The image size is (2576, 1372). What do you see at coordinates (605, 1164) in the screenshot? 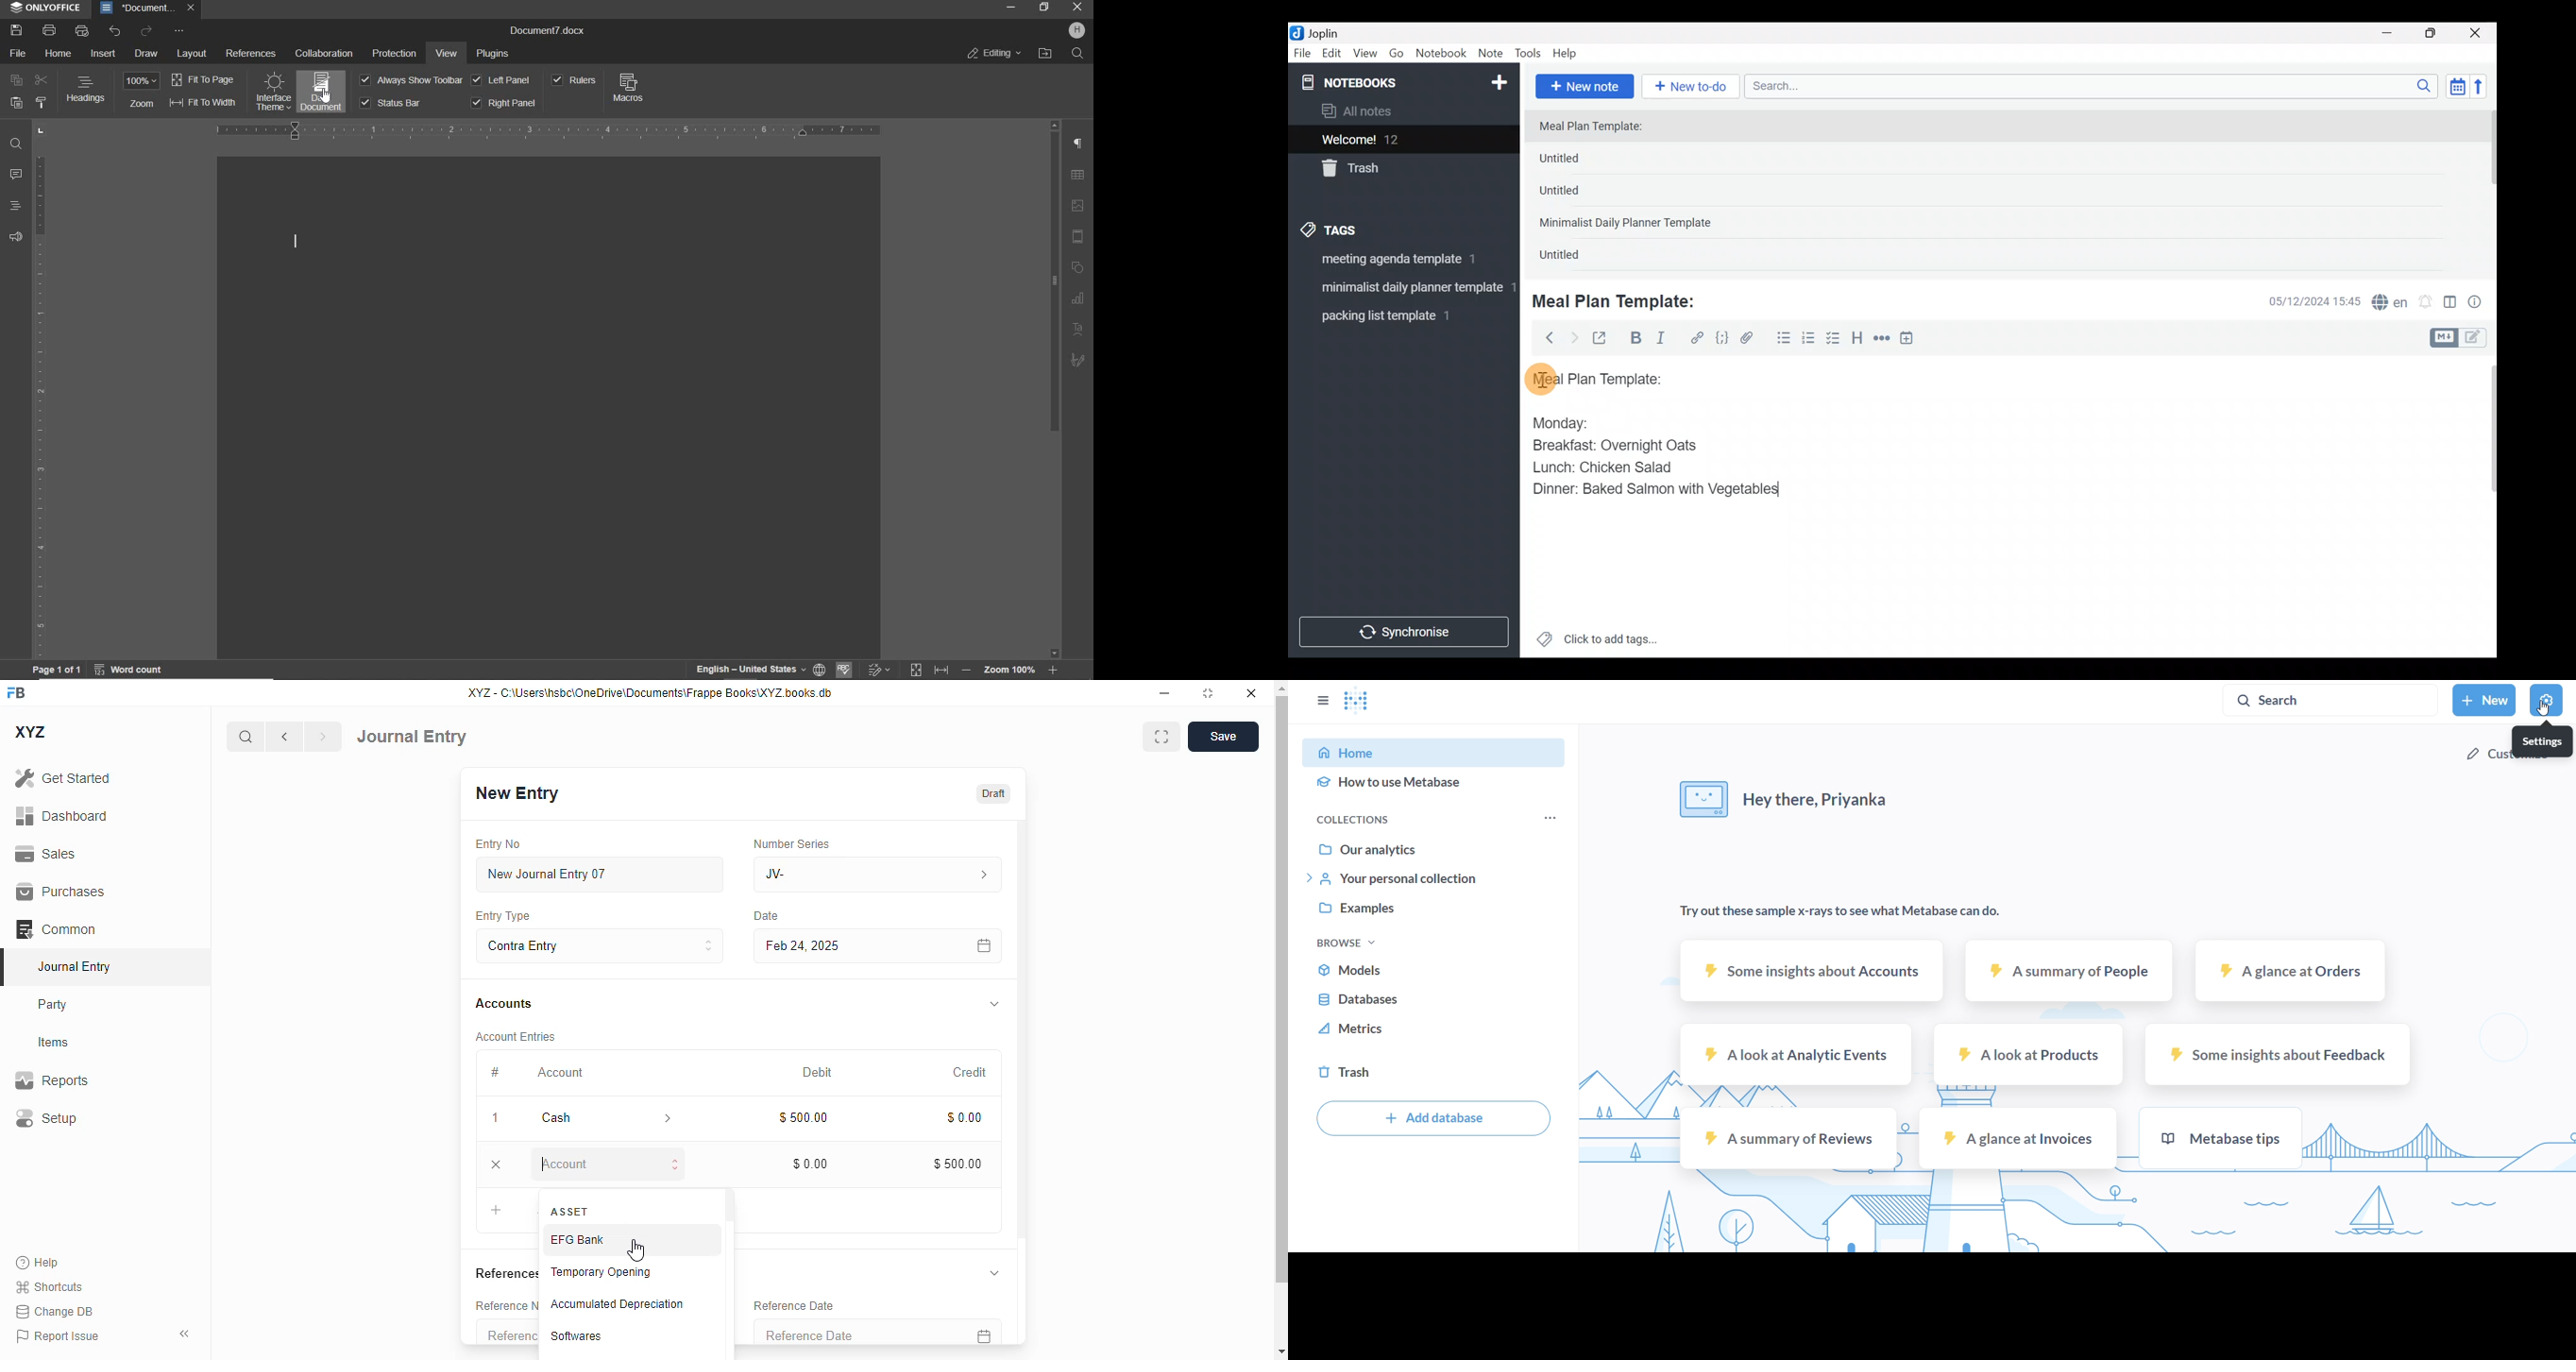
I see `account -  typing` at bounding box center [605, 1164].